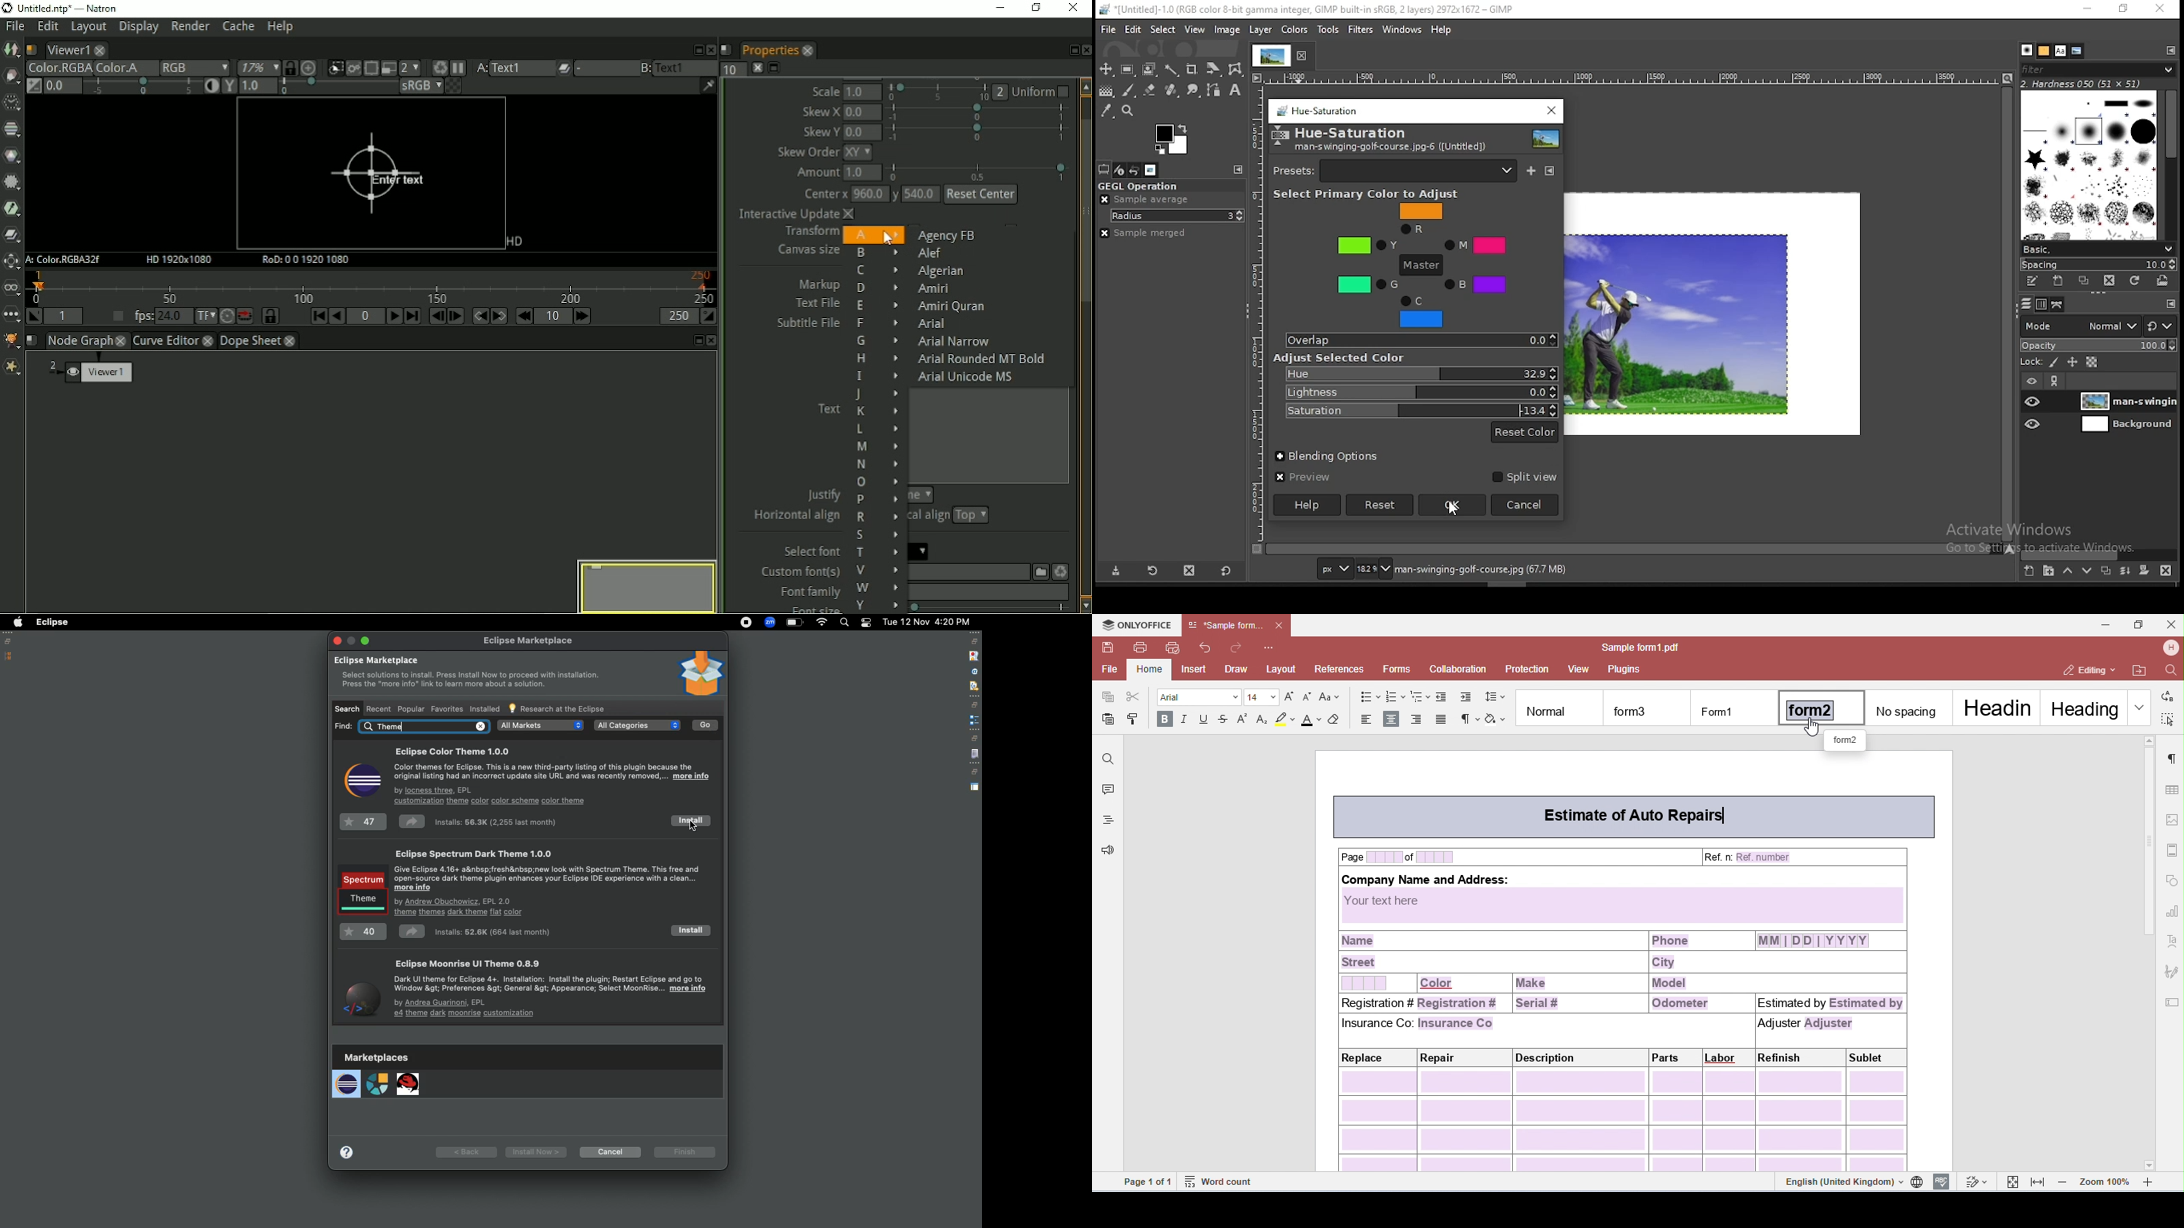 Image resolution: width=2184 pixels, height=1232 pixels. What do you see at coordinates (706, 725) in the screenshot?
I see `Go` at bounding box center [706, 725].